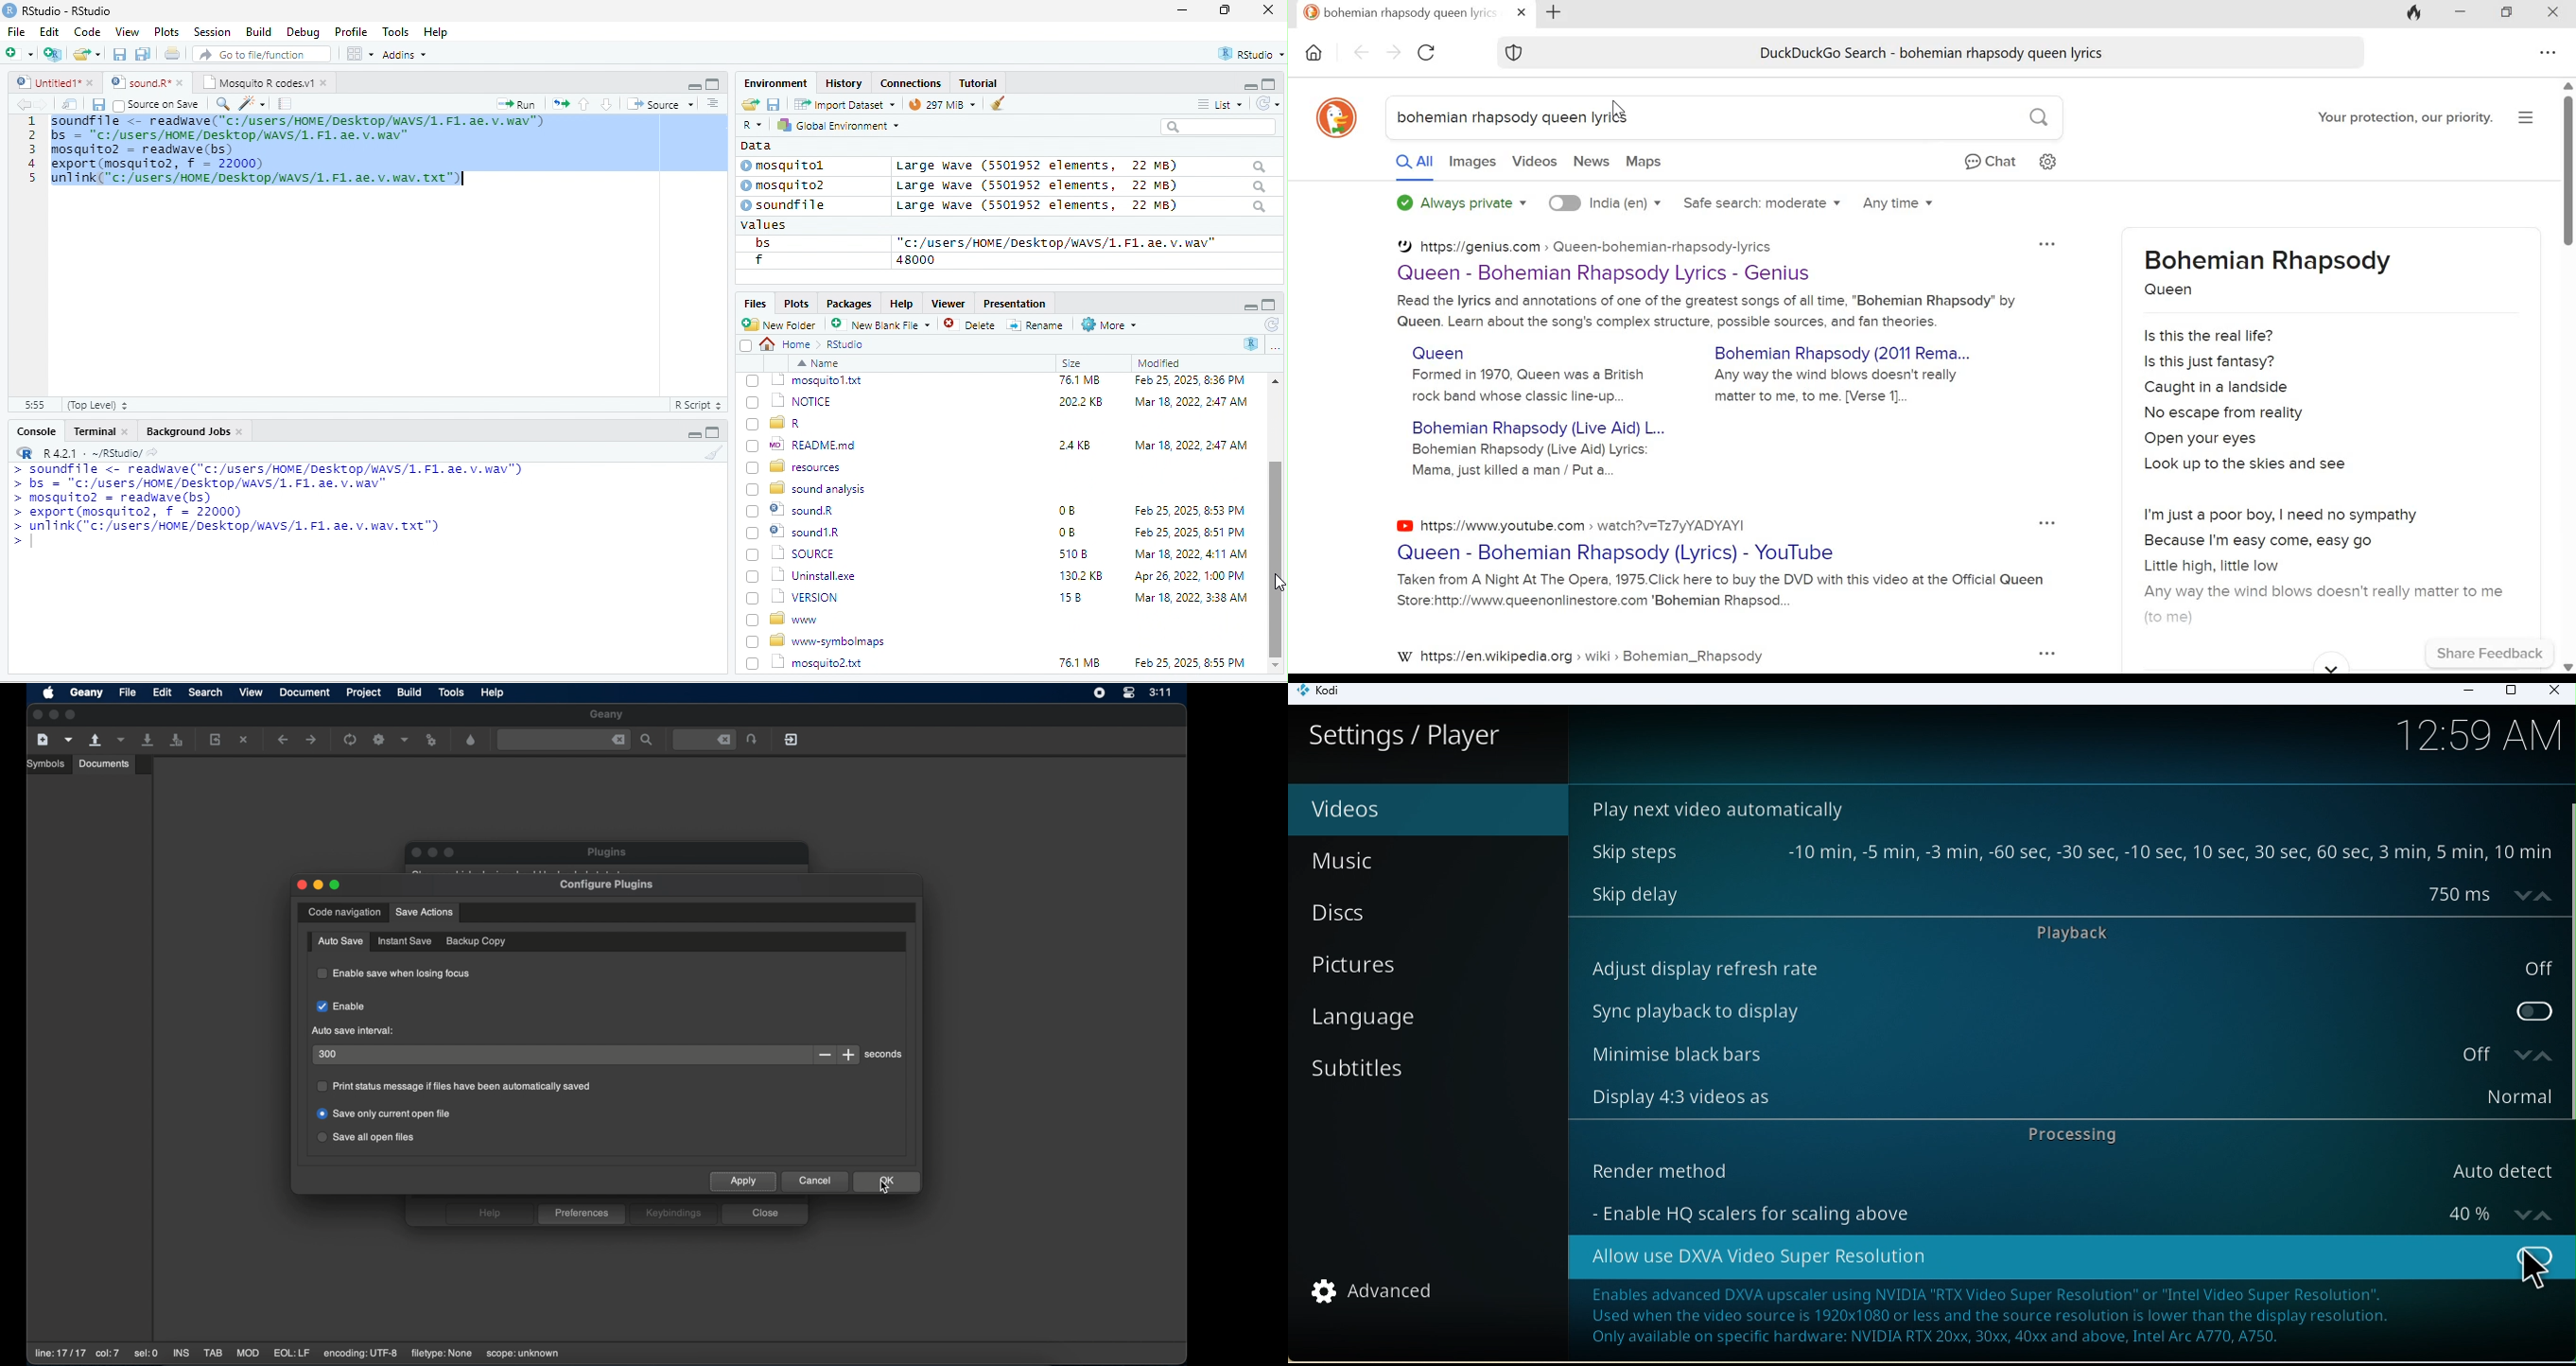 The width and height of the screenshot is (2576, 1372). What do you see at coordinates (2070, 1256) in the screenshot?
I see `Allow use DXVA video super resolution` at bounding box center [2070, 1256].